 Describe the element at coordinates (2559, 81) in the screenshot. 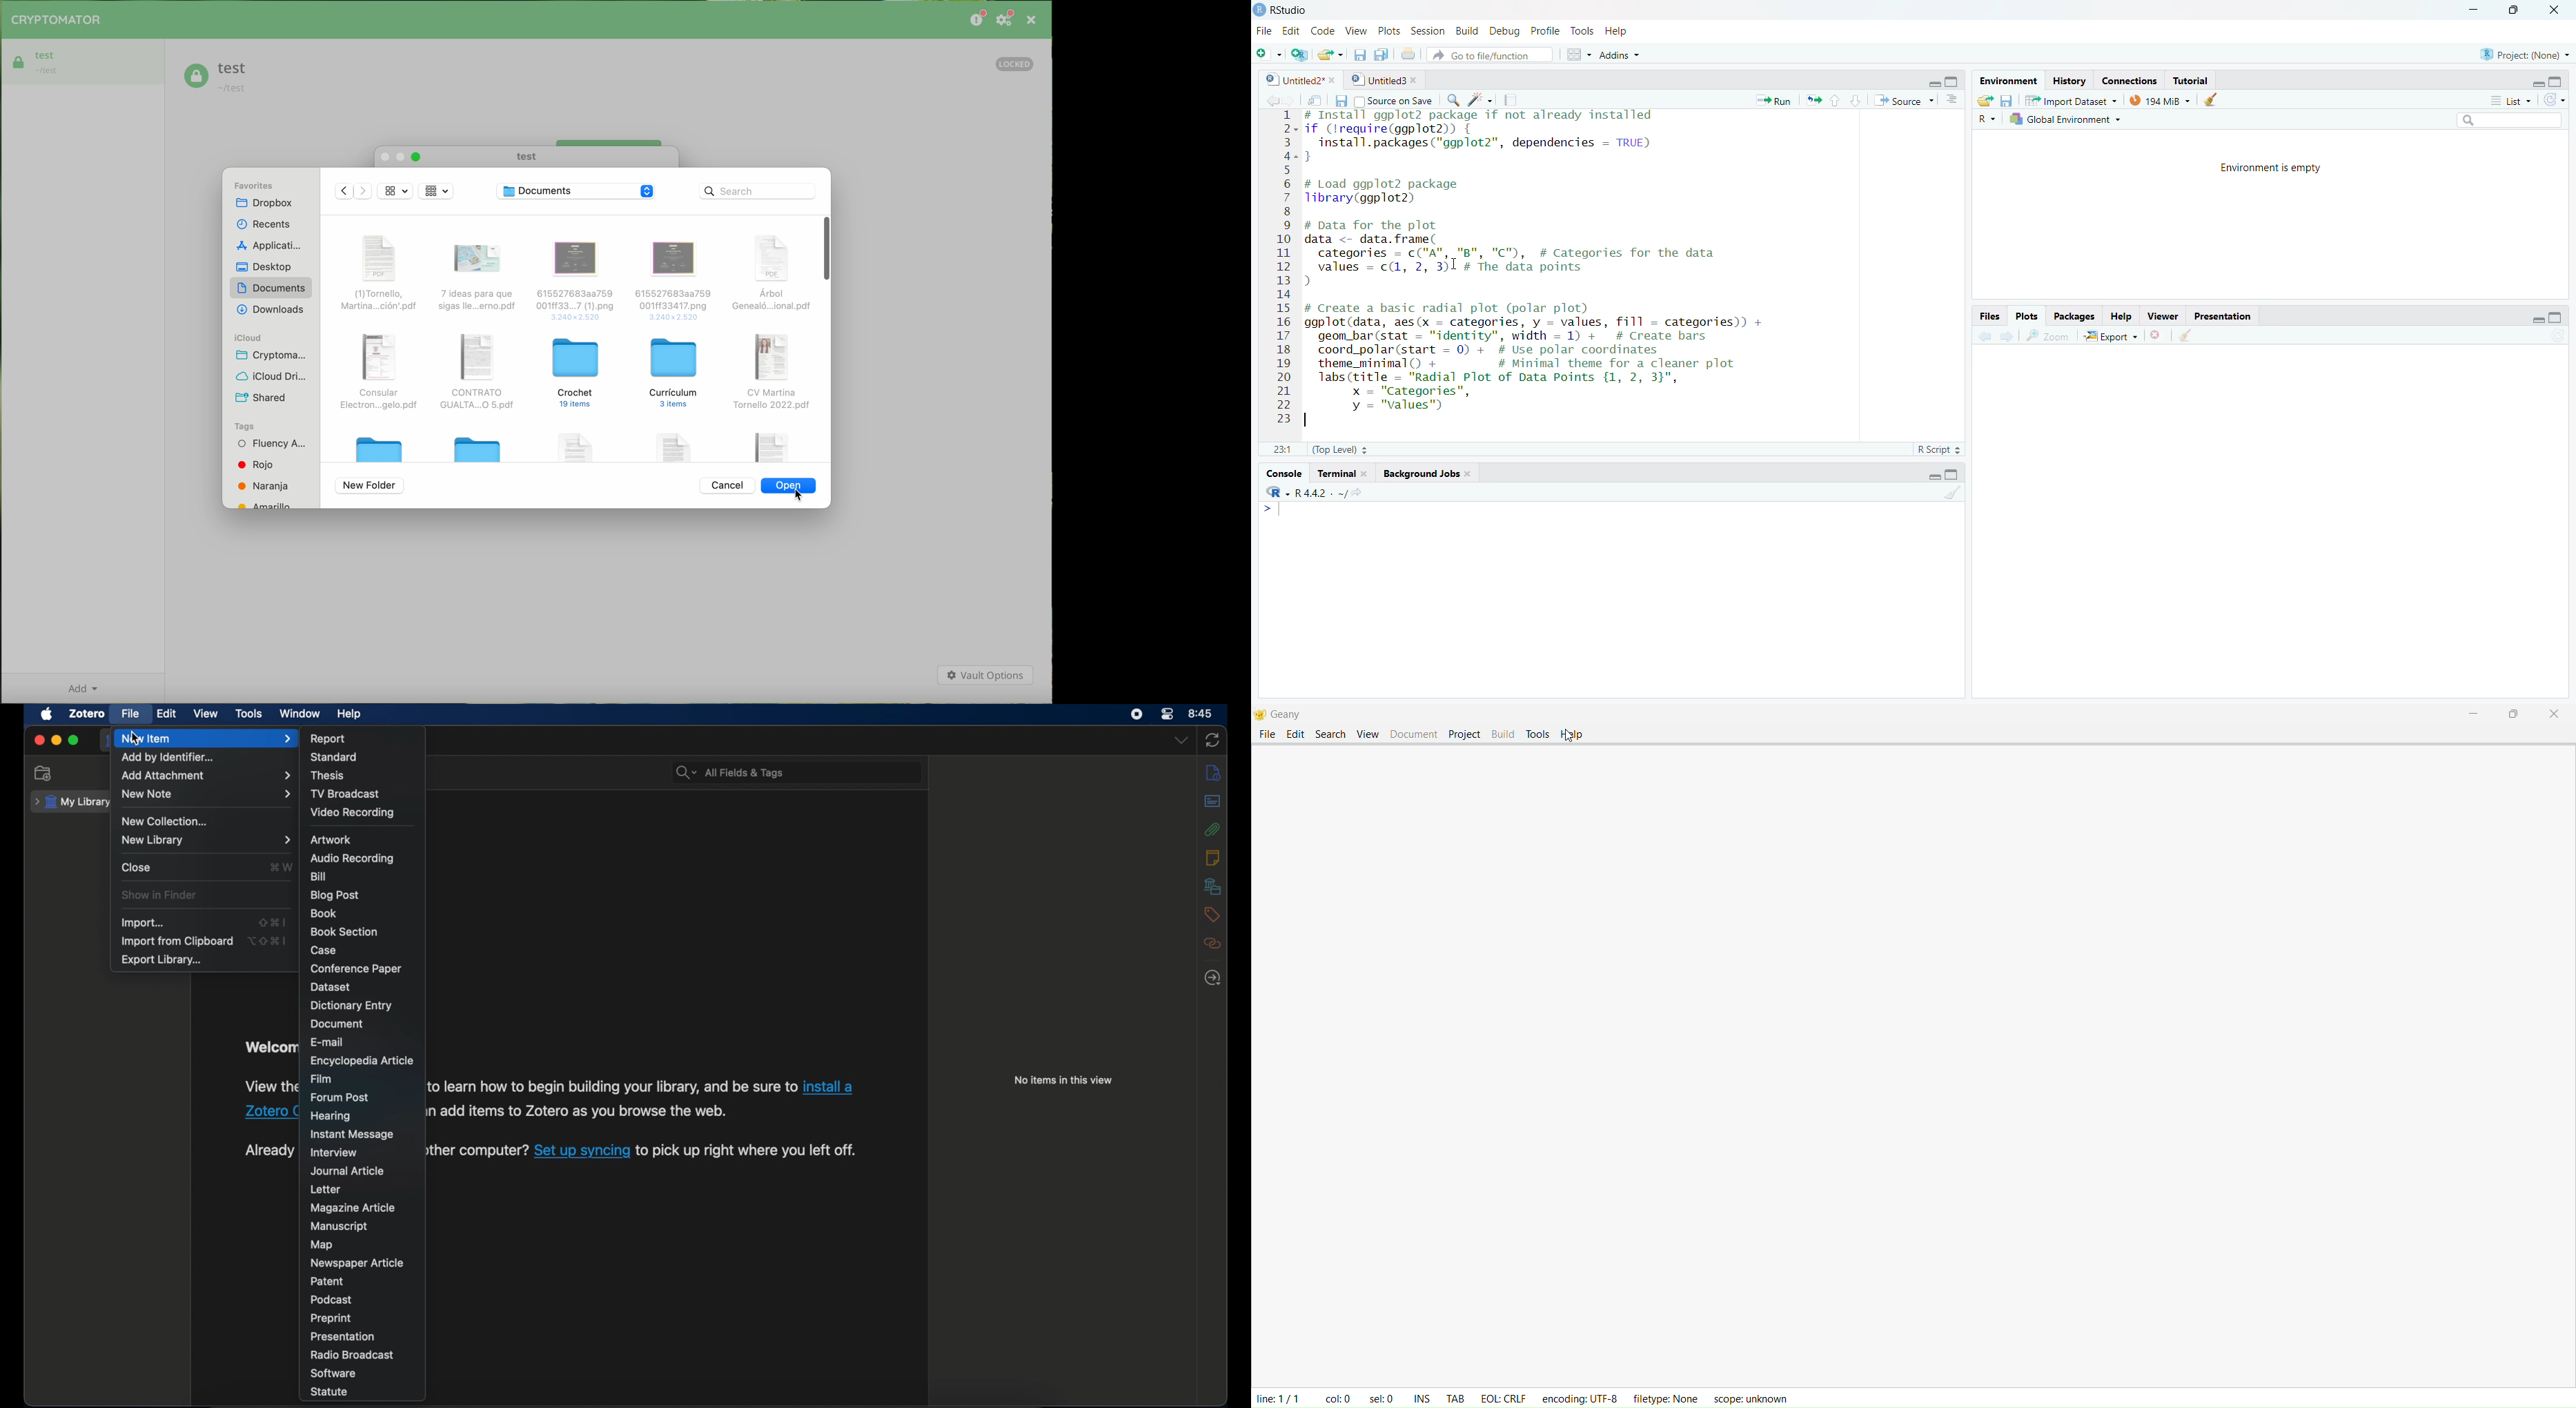

I see `Maximize` at that location.